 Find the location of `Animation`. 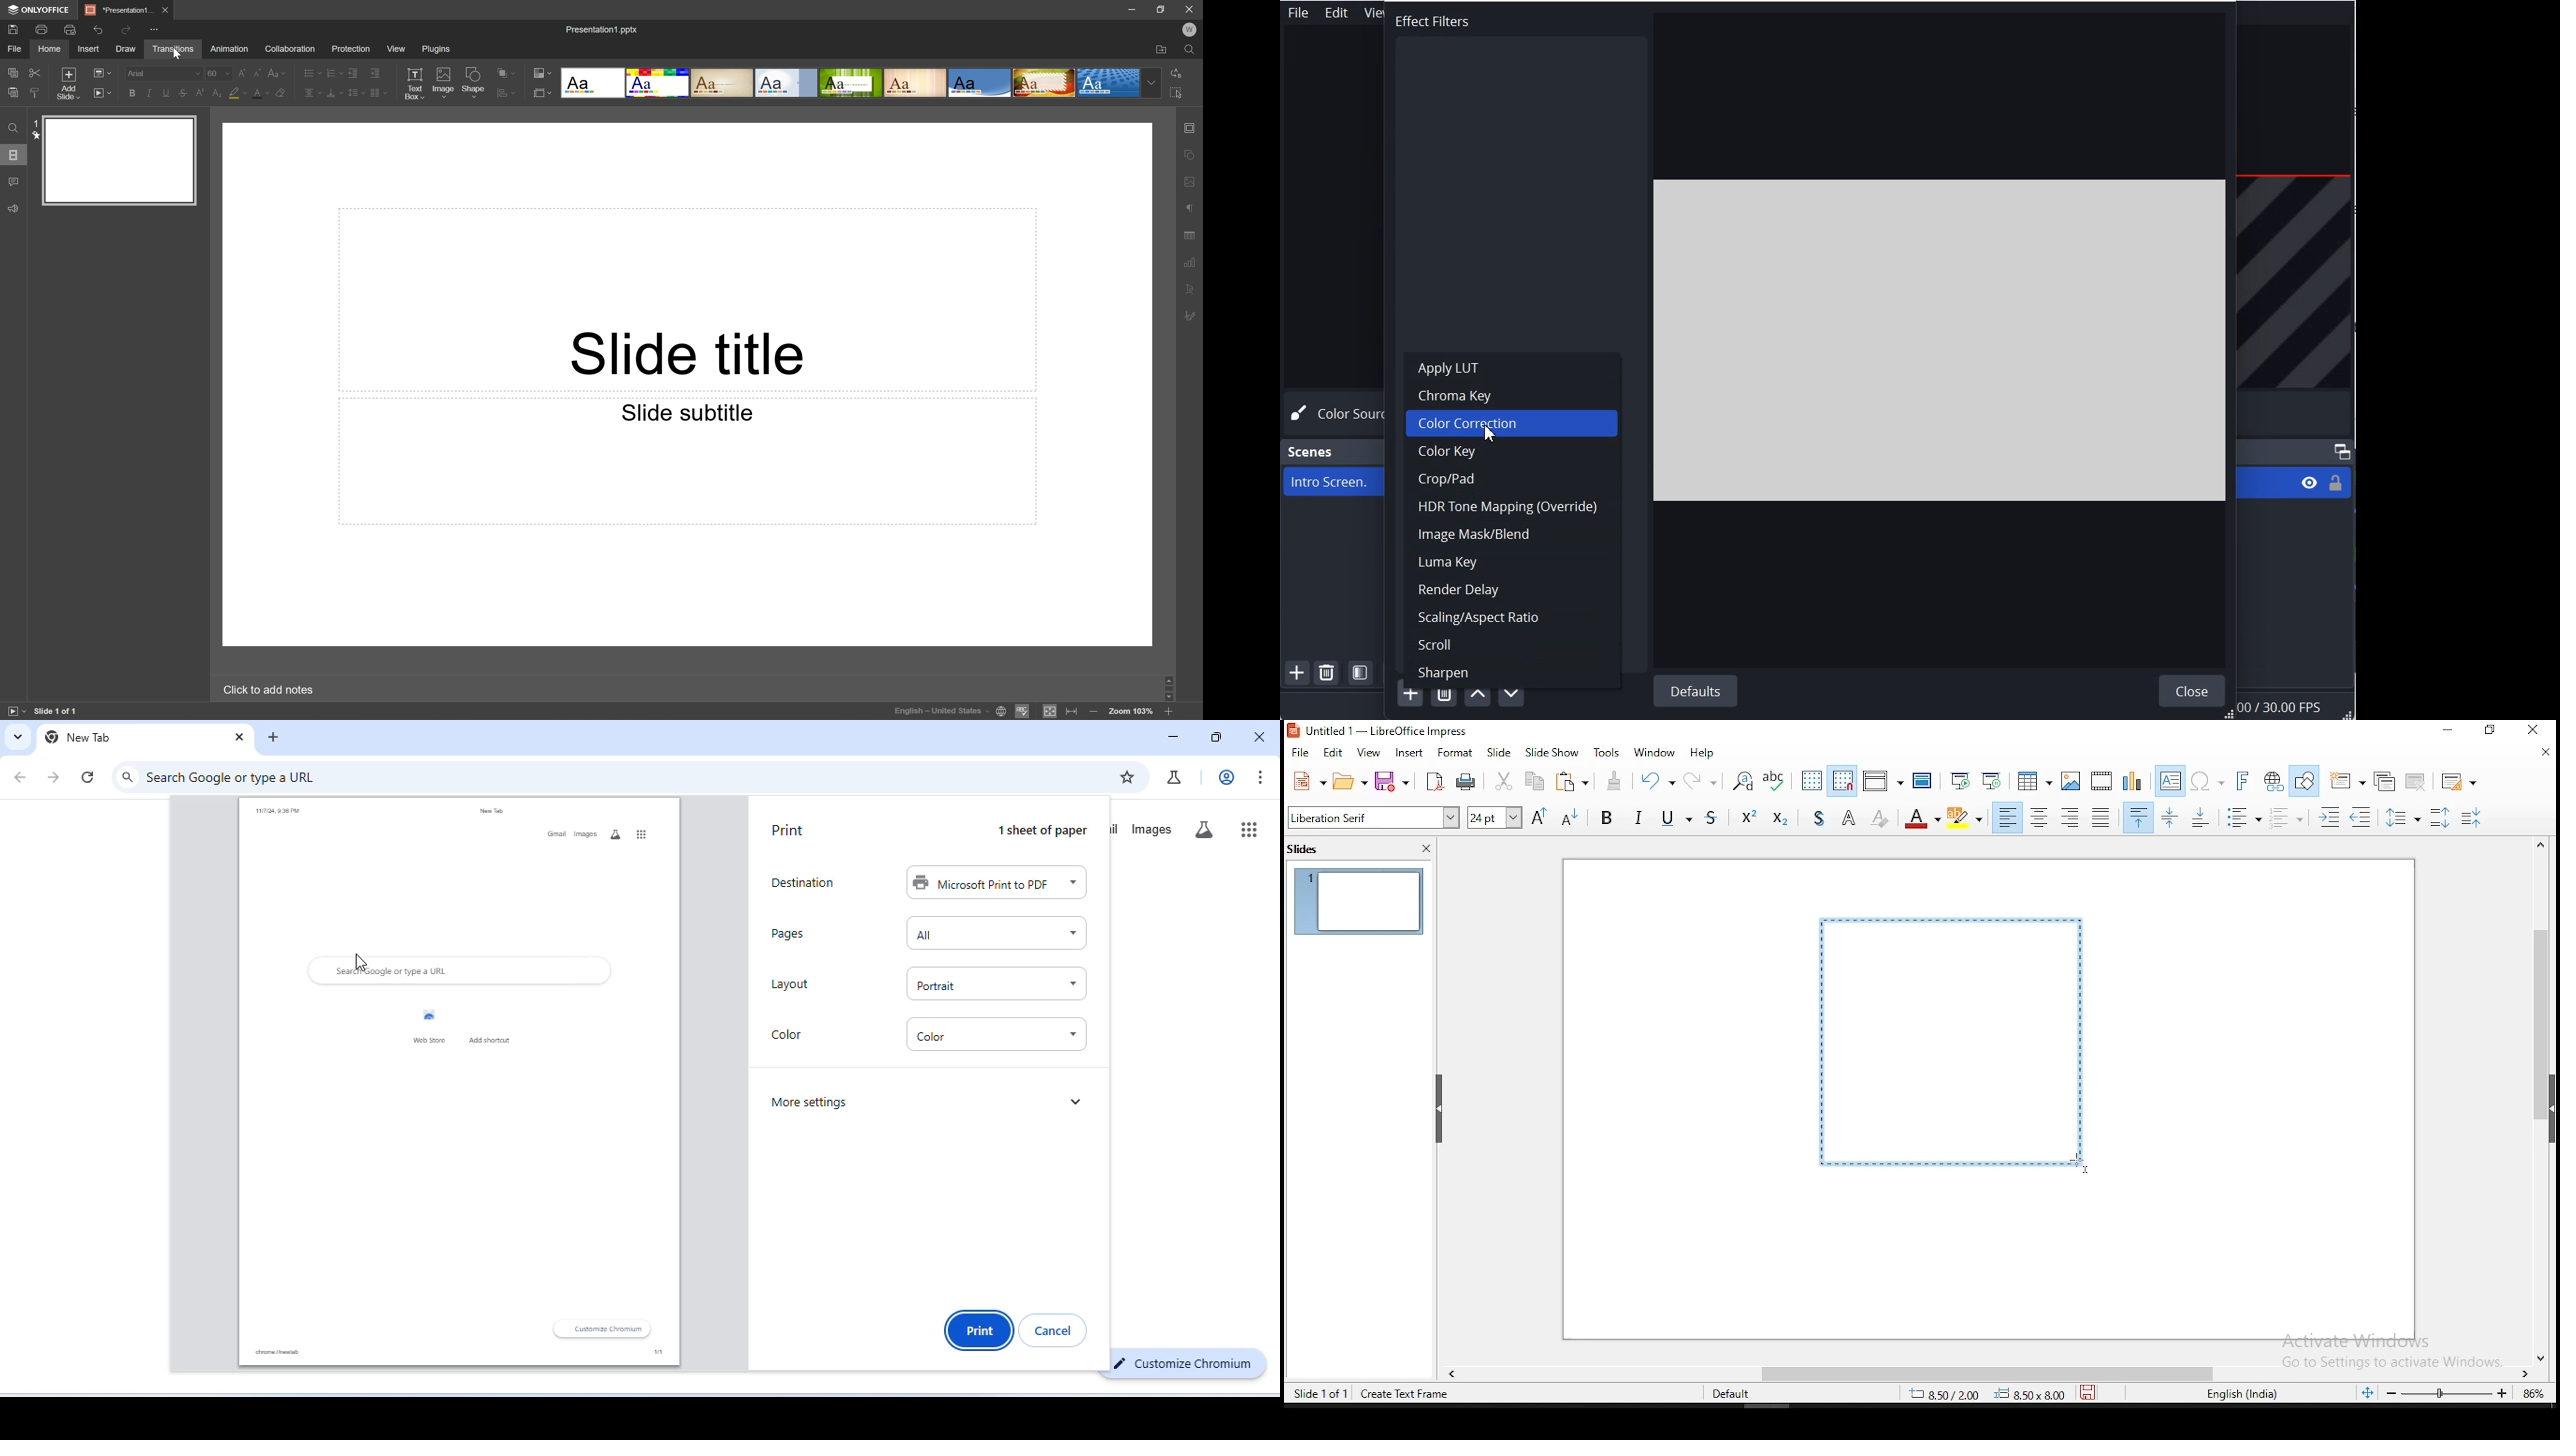

Animation is located at coordinates (230, 48).